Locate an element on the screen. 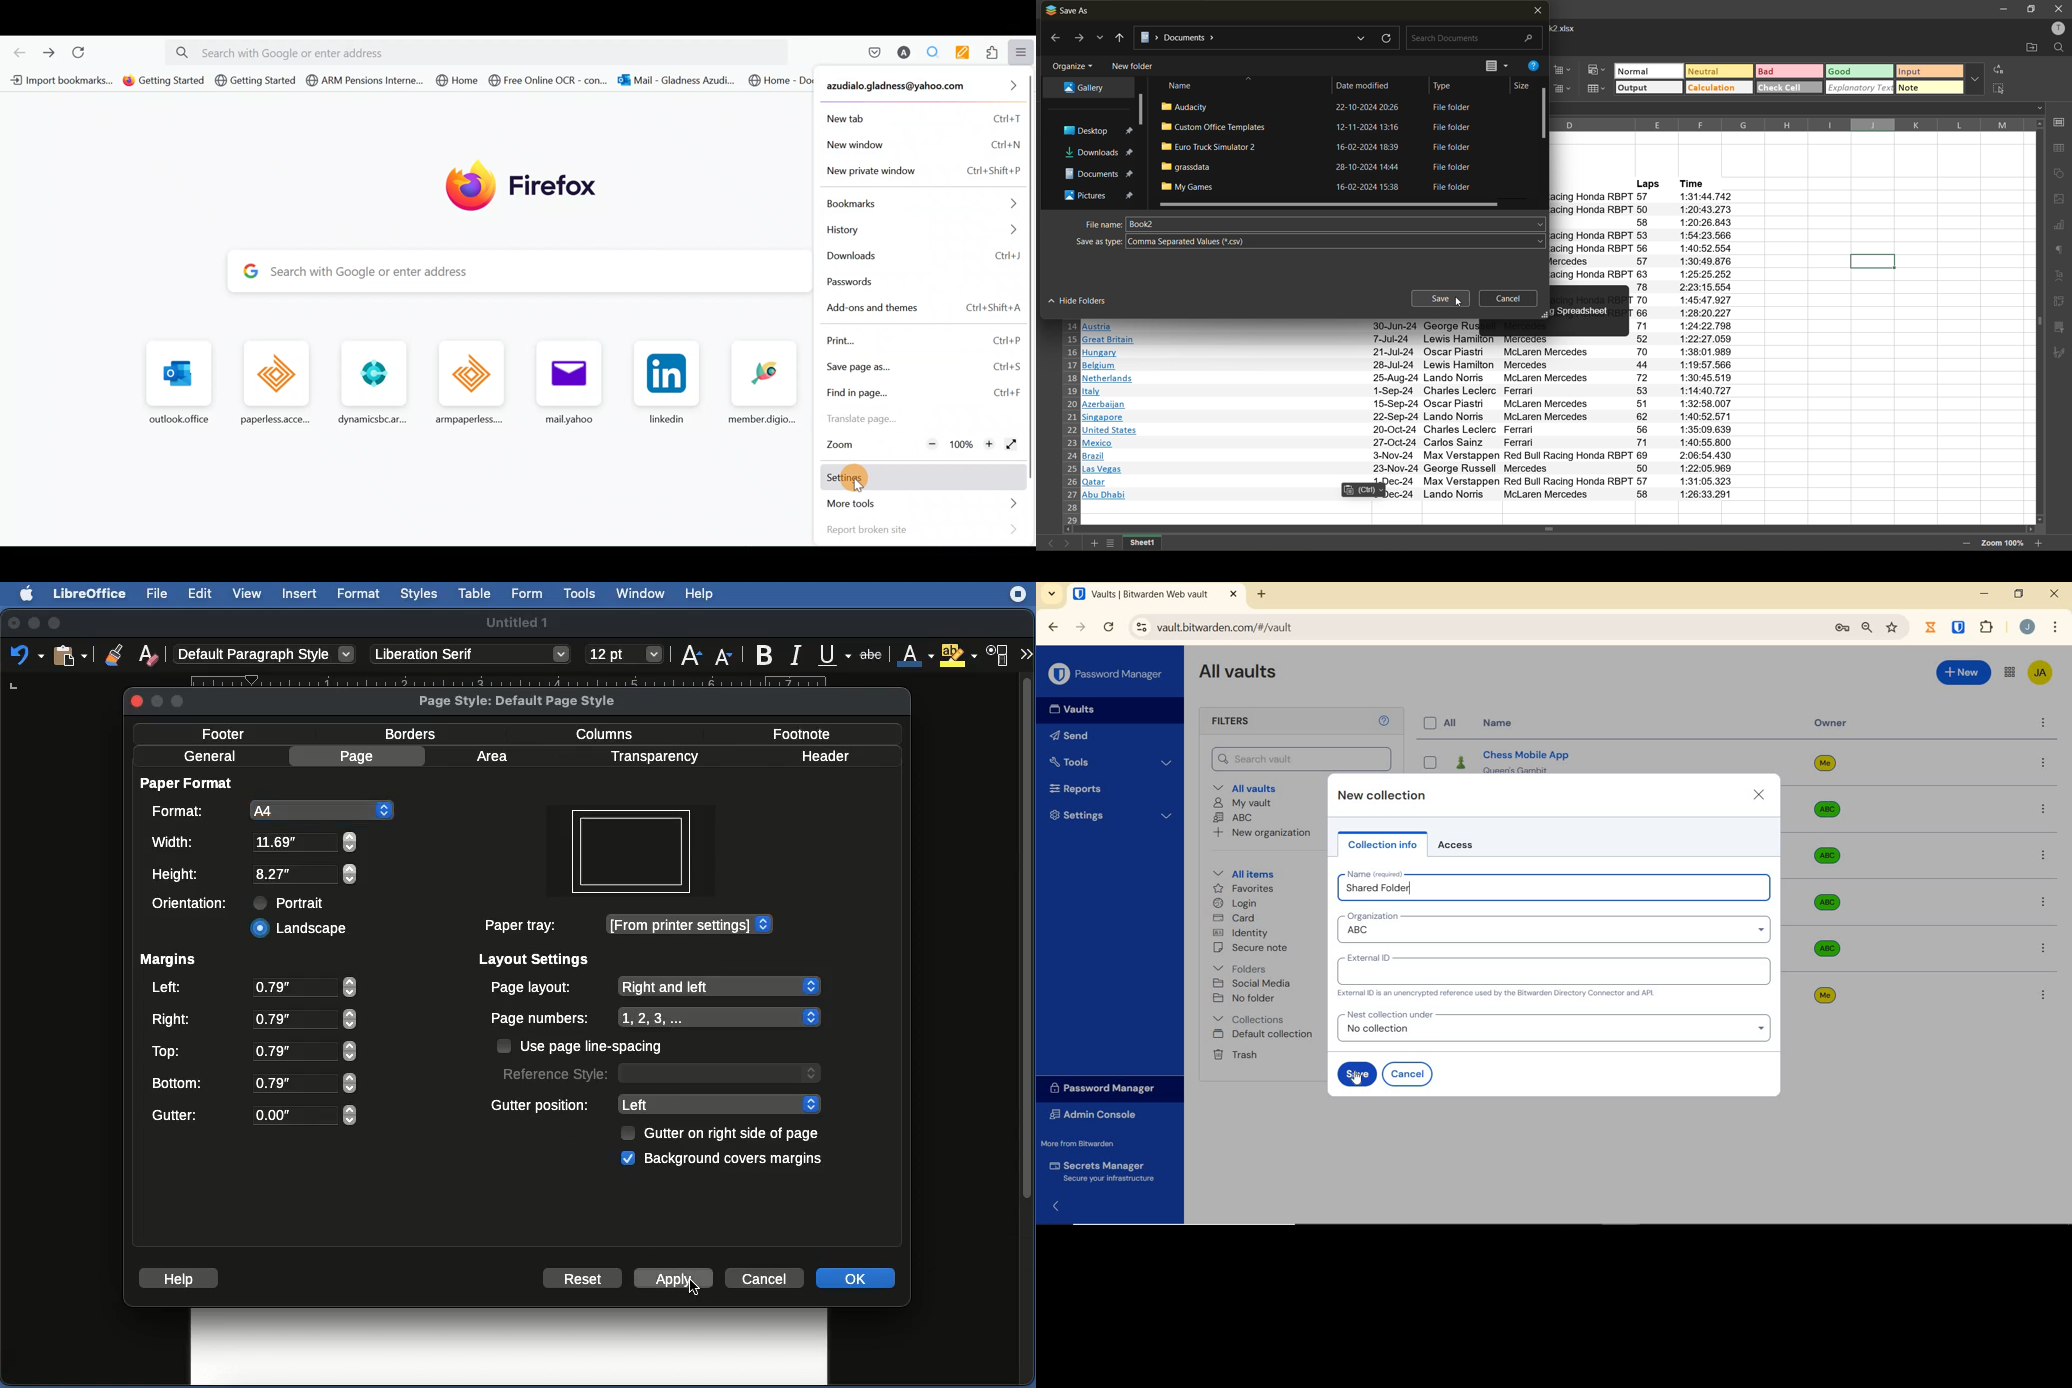  select all is located at coordinates (2002, 90).